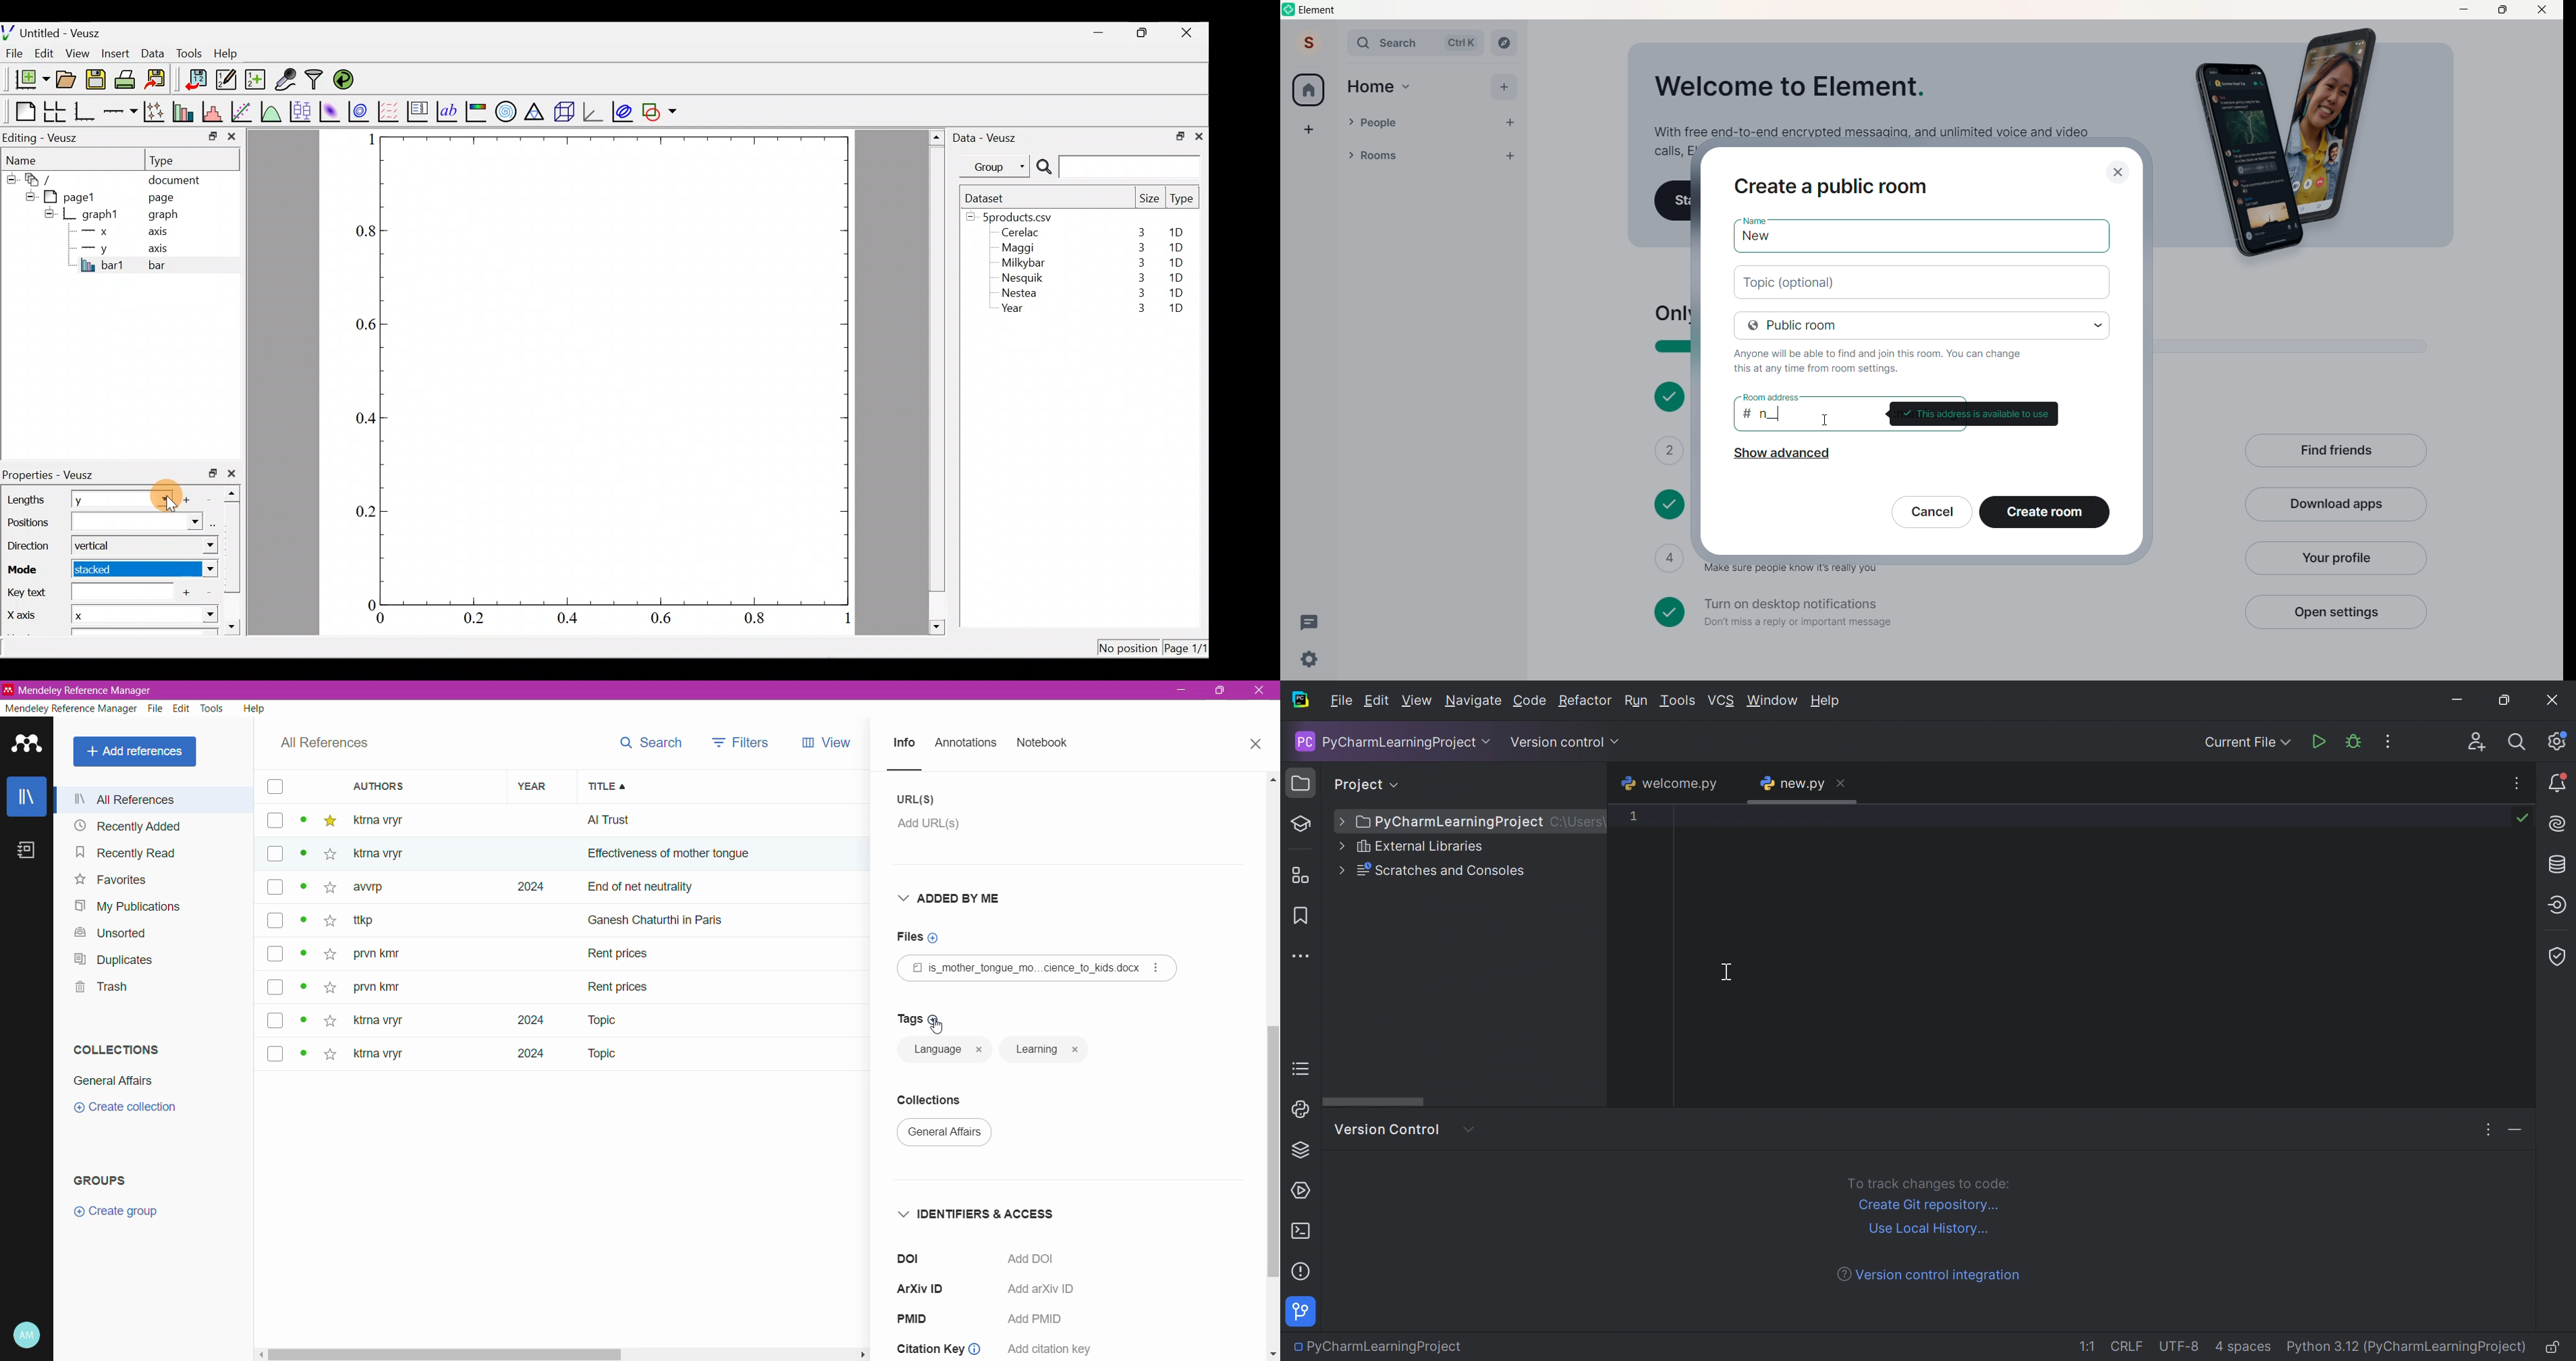  What do you see at coordinates (1769, 396) in the screenshot?
I see `room address` at bounding box center [1769, 396].